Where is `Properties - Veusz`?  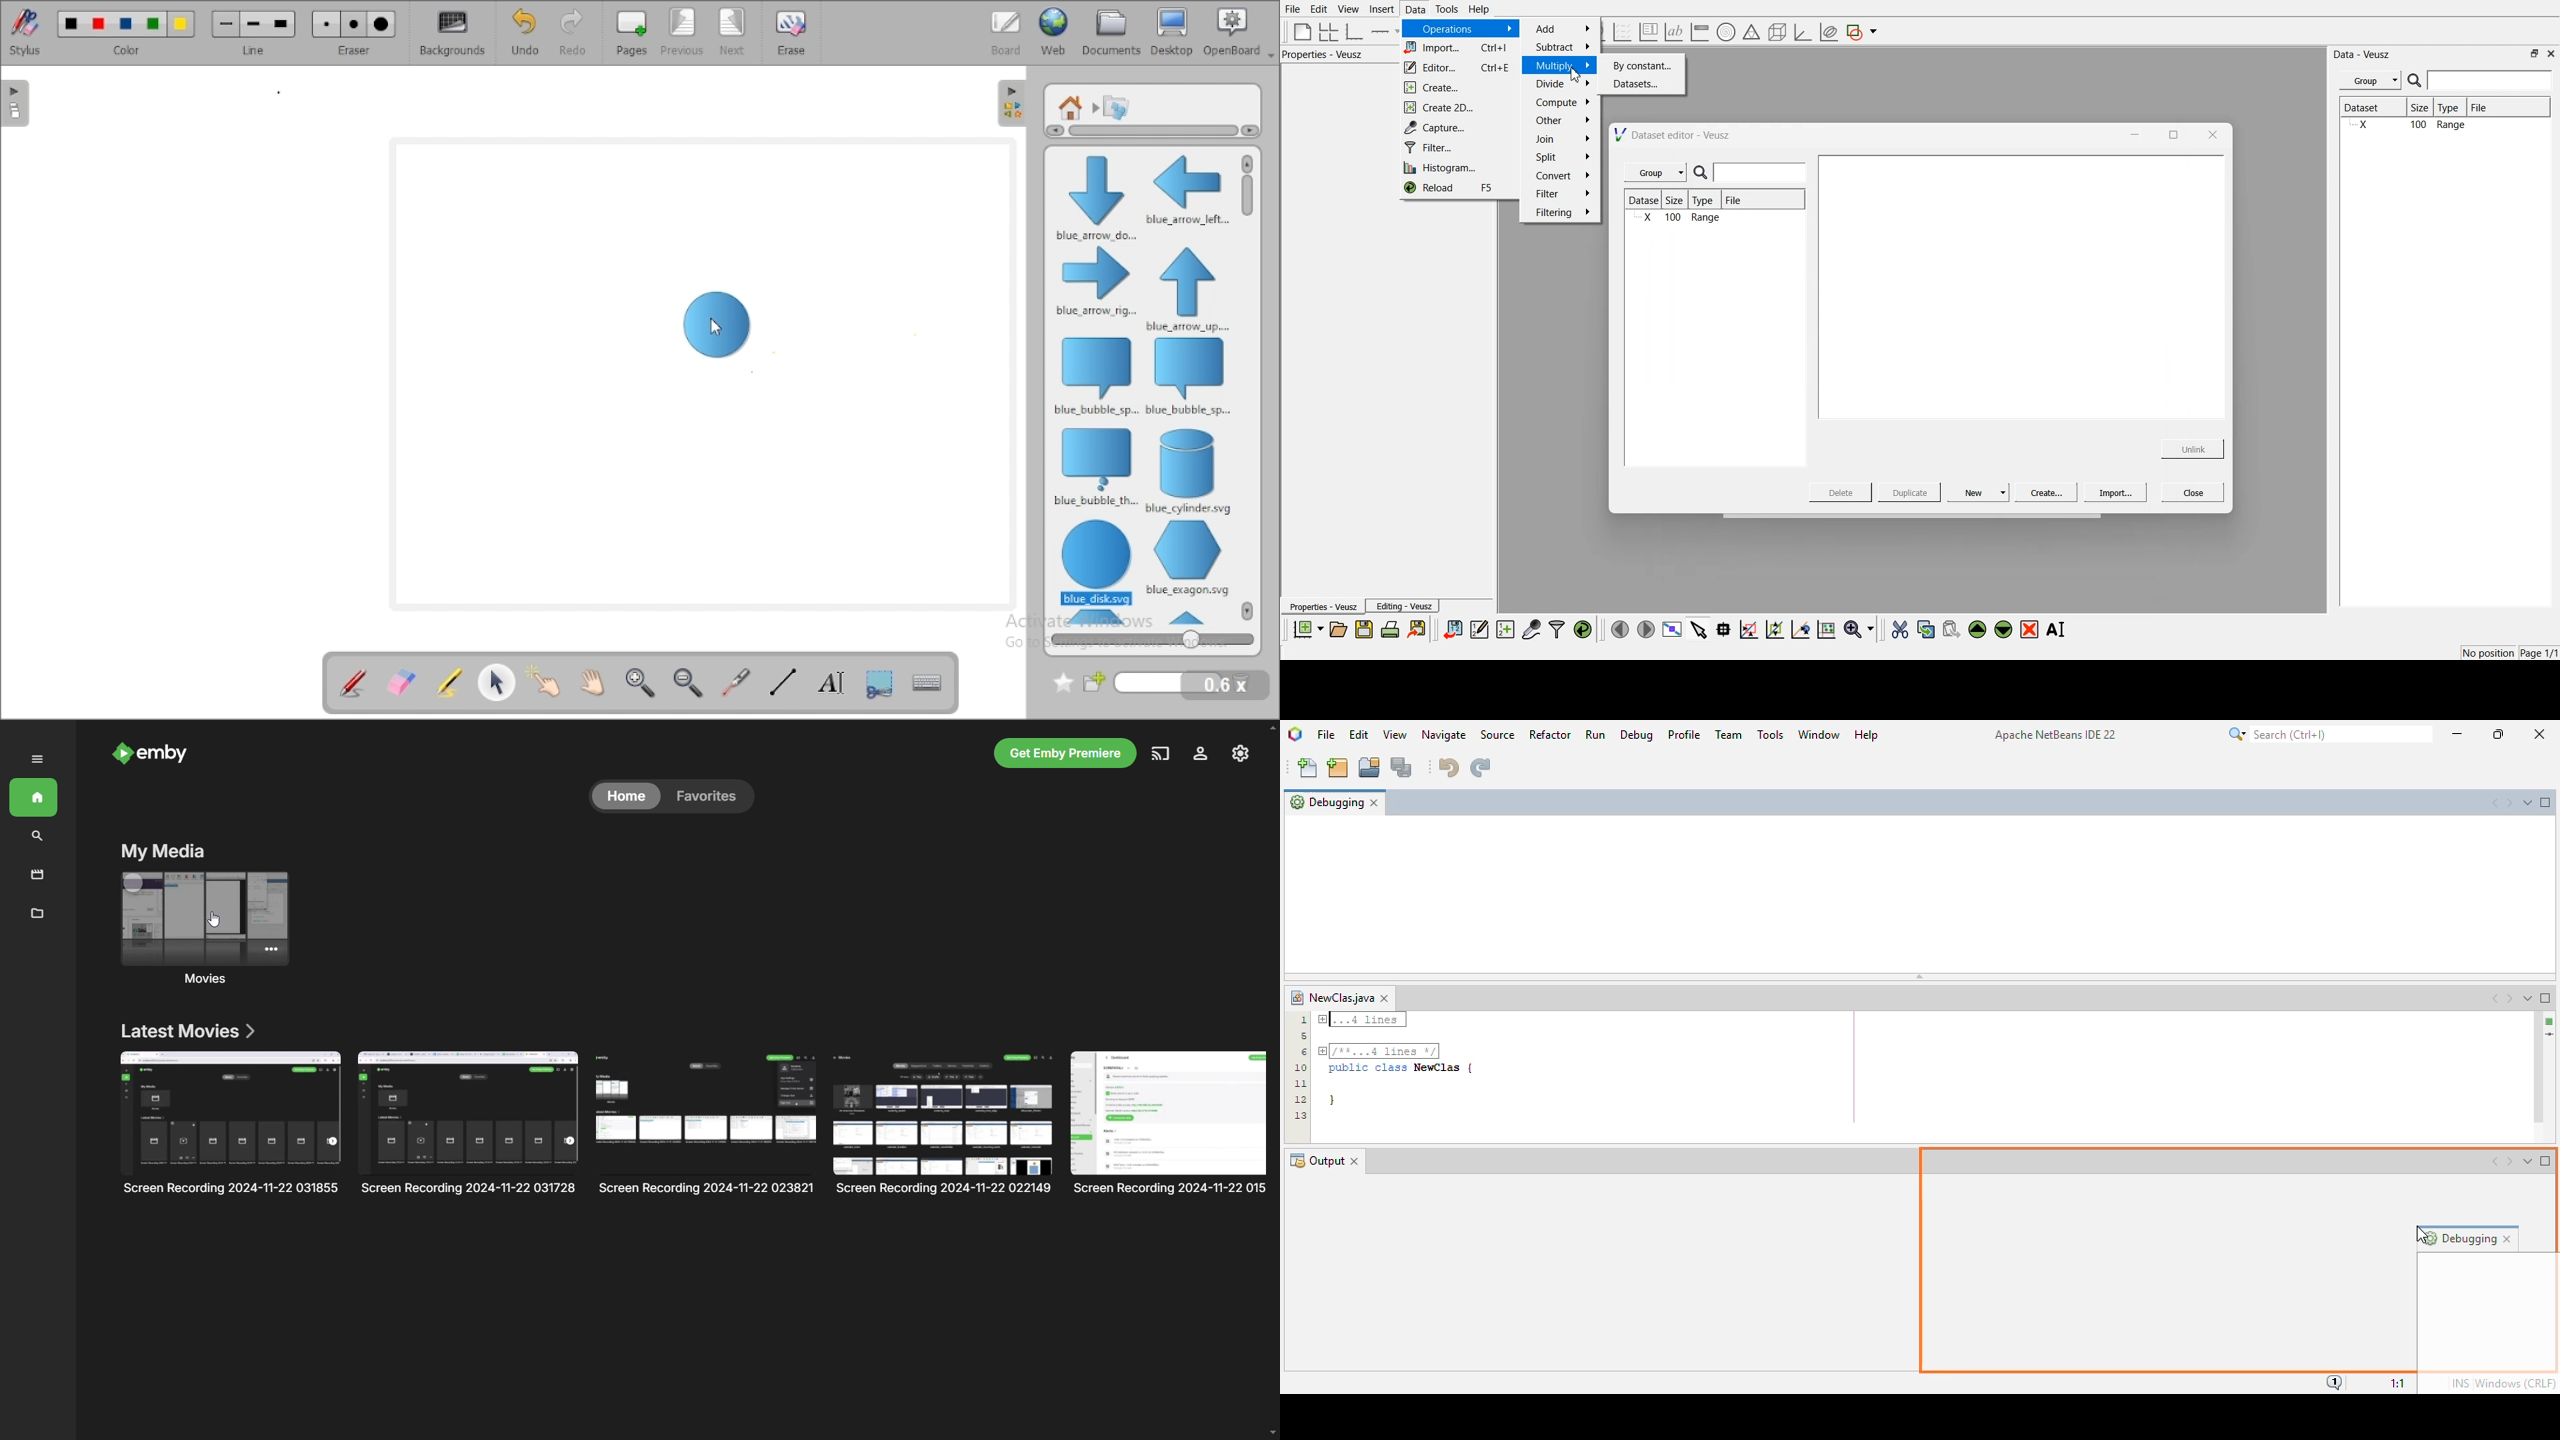 Properties - Veusz is located at coordinates (1323, 607).